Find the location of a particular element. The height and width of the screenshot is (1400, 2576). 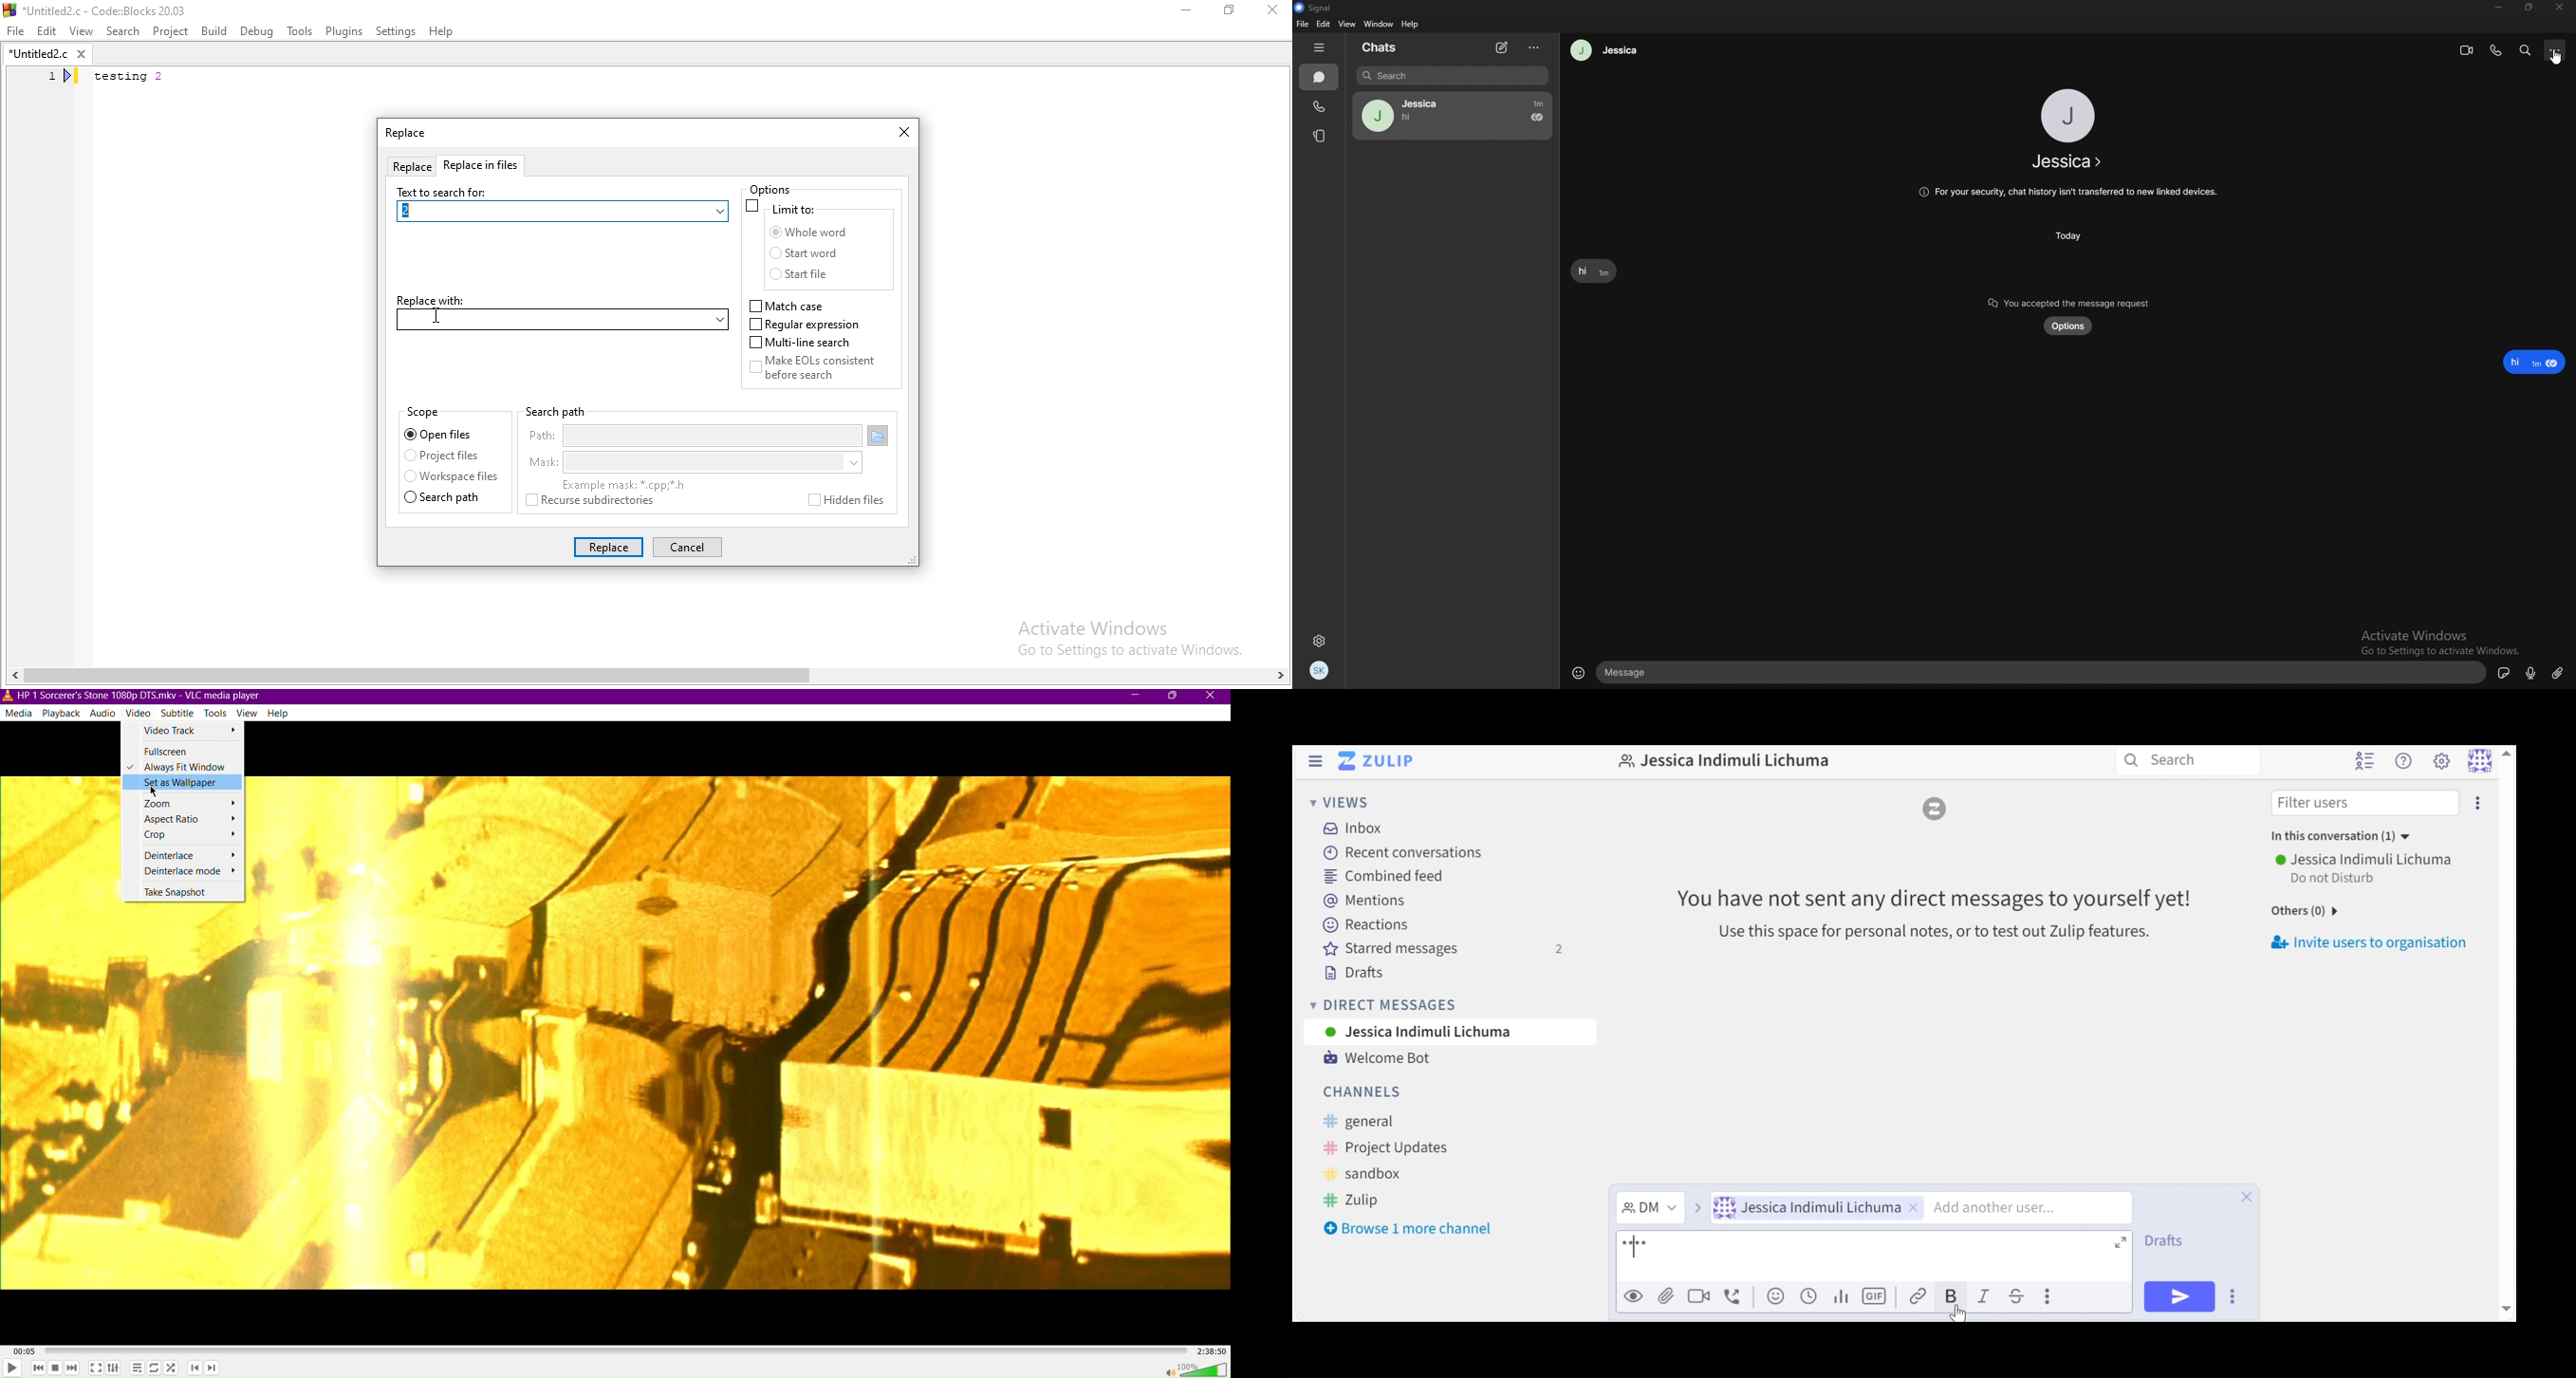

examples is located at coordinates (622, 485).